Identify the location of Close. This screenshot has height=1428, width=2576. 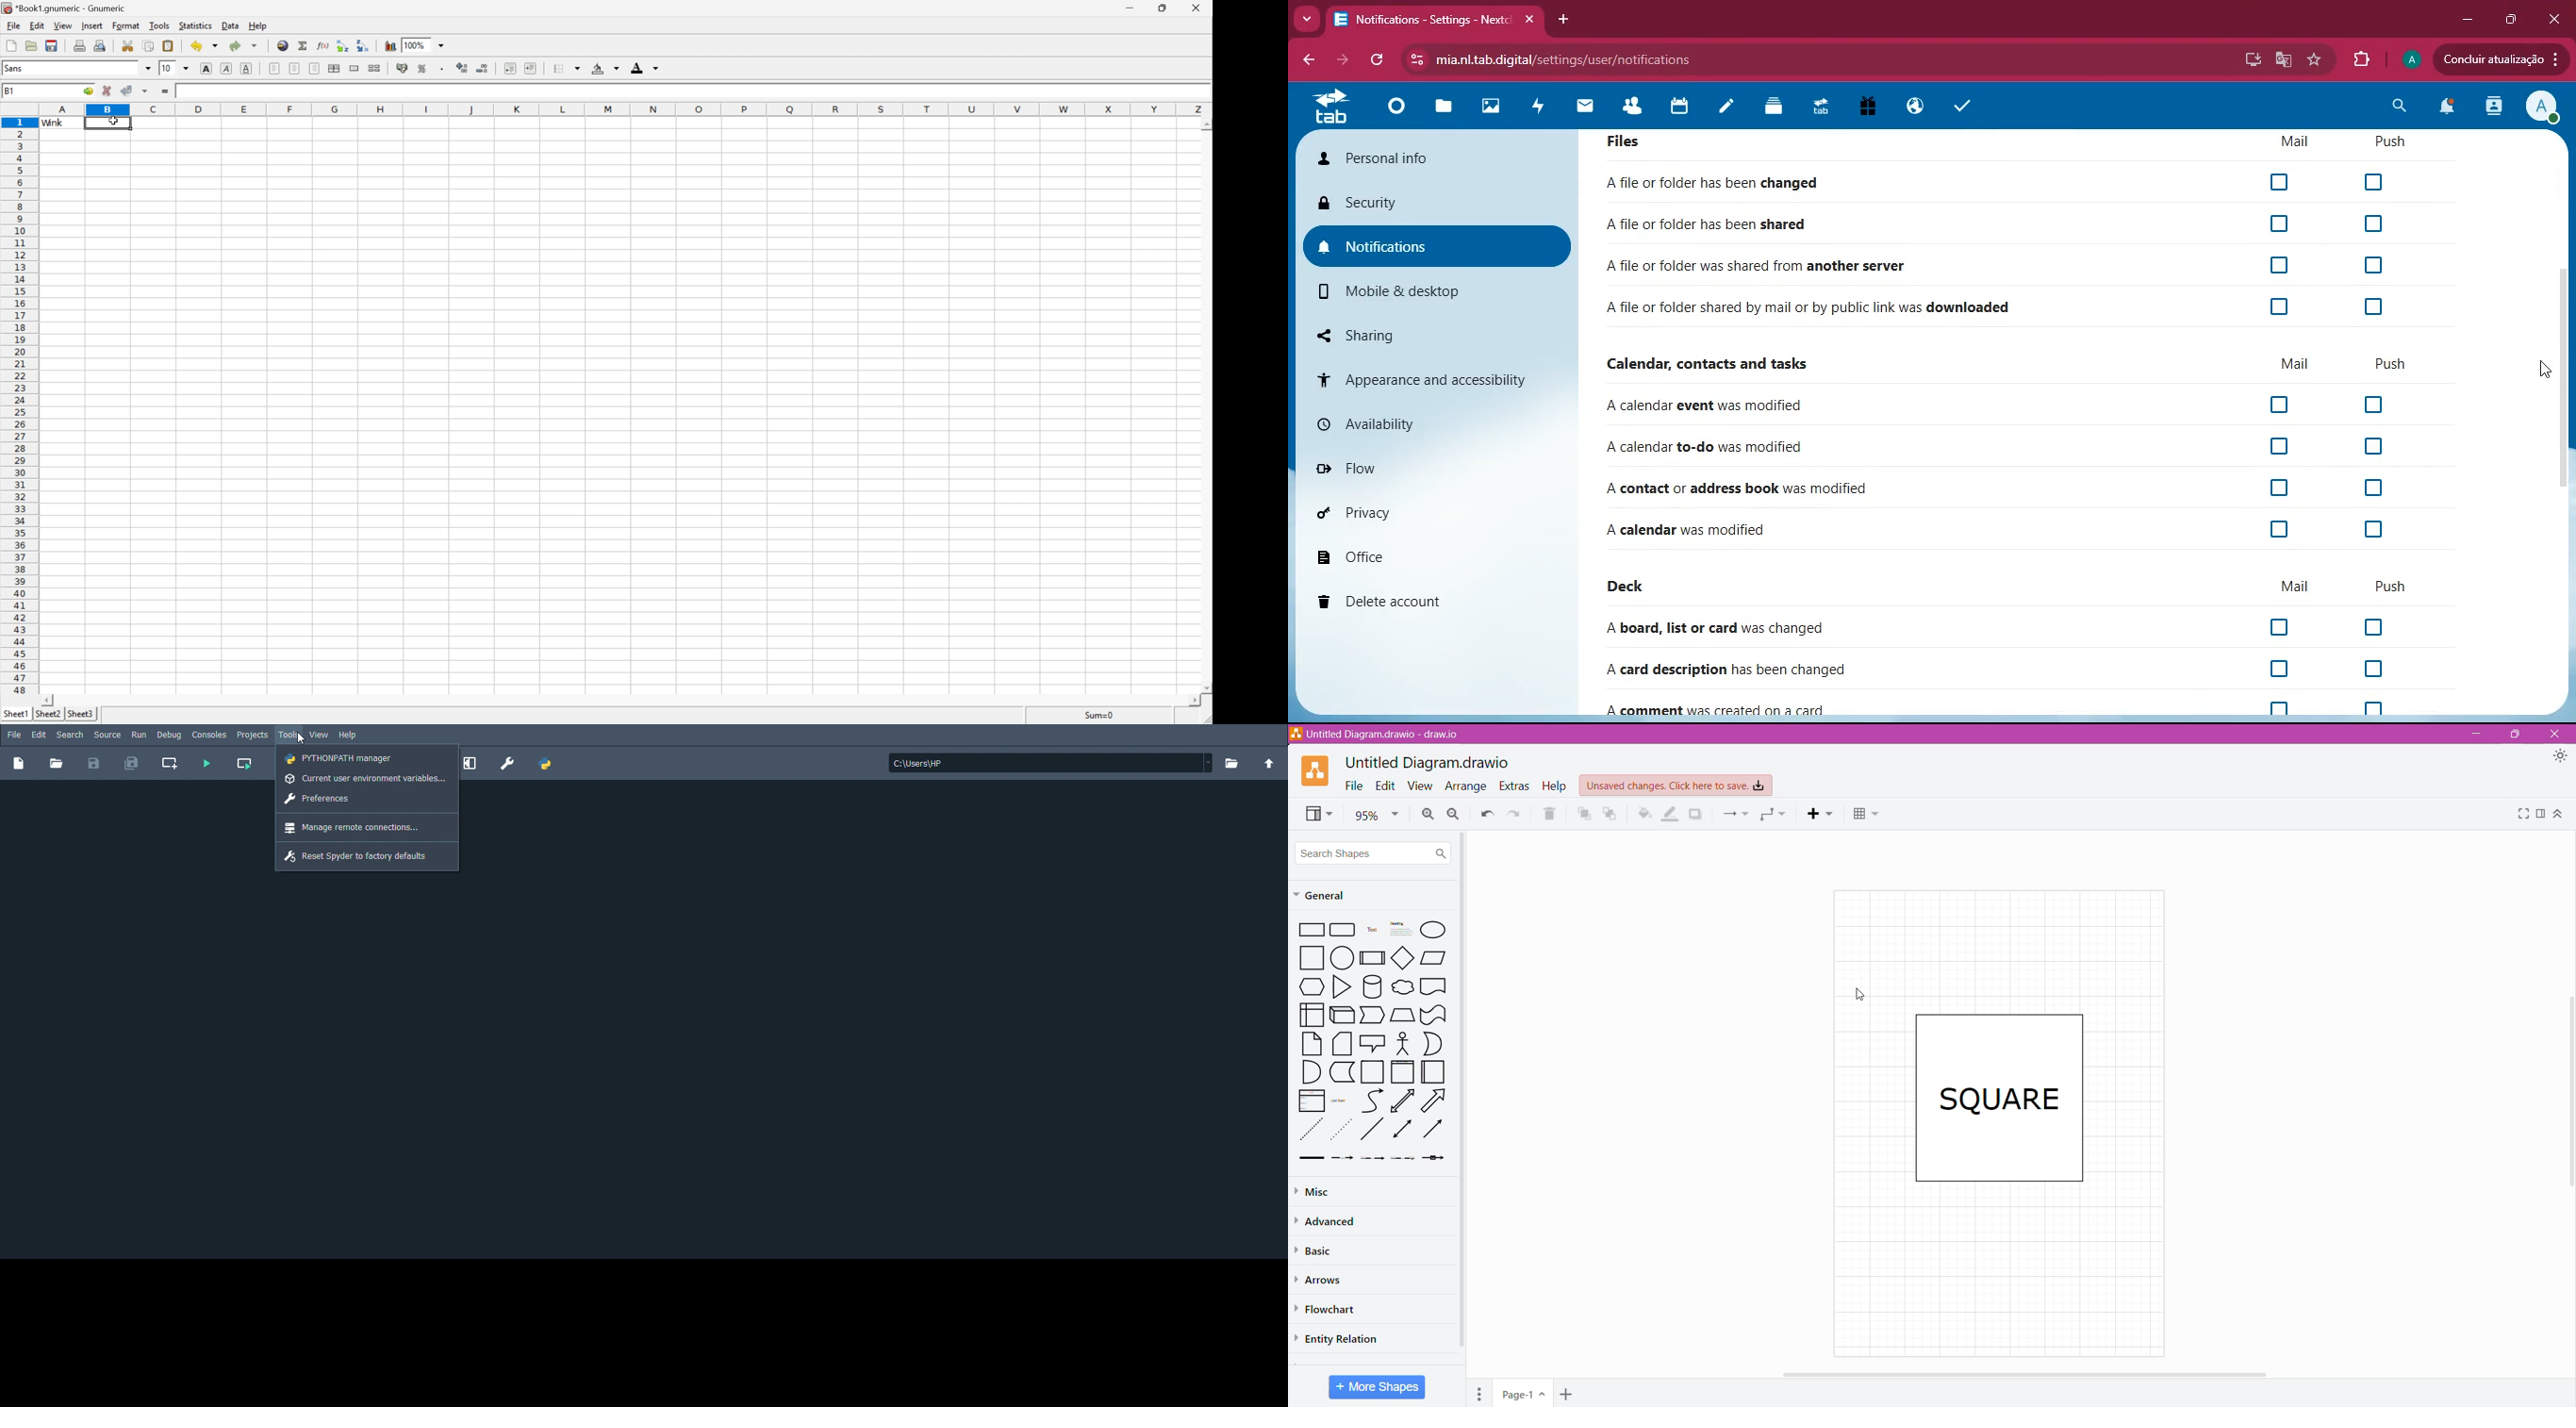
(2555, 18).